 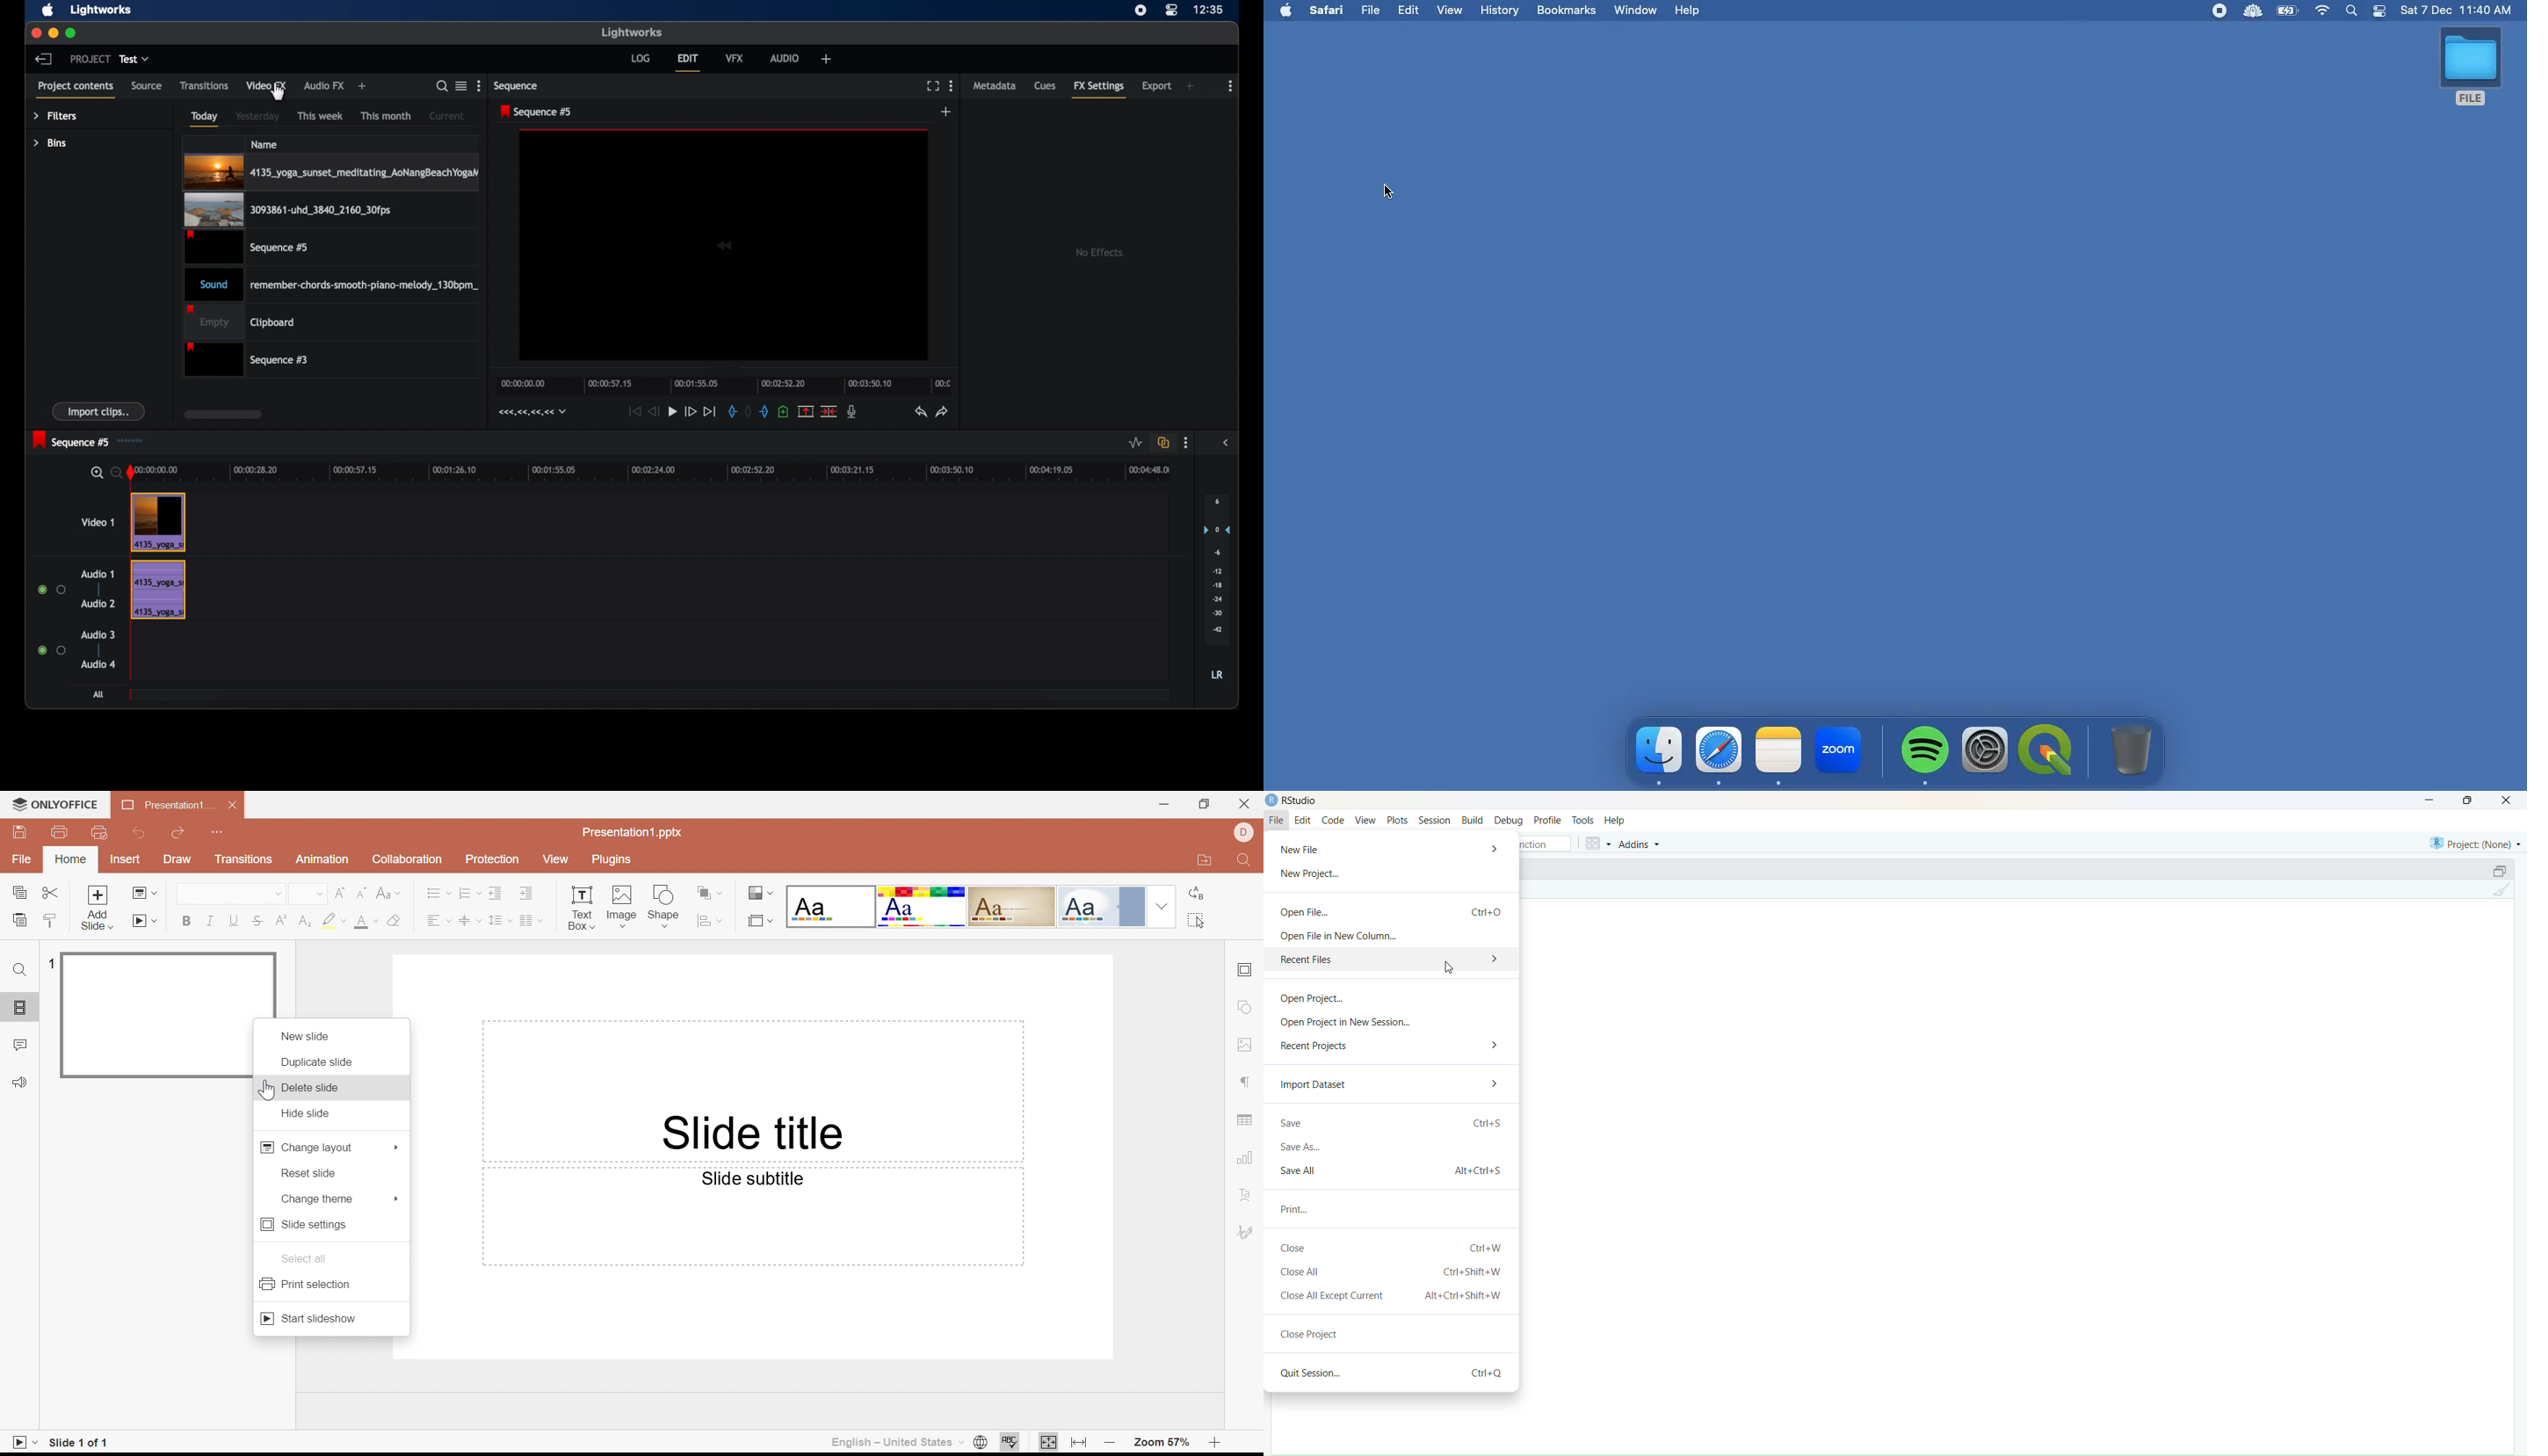 I want to click on Replace, so click(x=1194, y=894).